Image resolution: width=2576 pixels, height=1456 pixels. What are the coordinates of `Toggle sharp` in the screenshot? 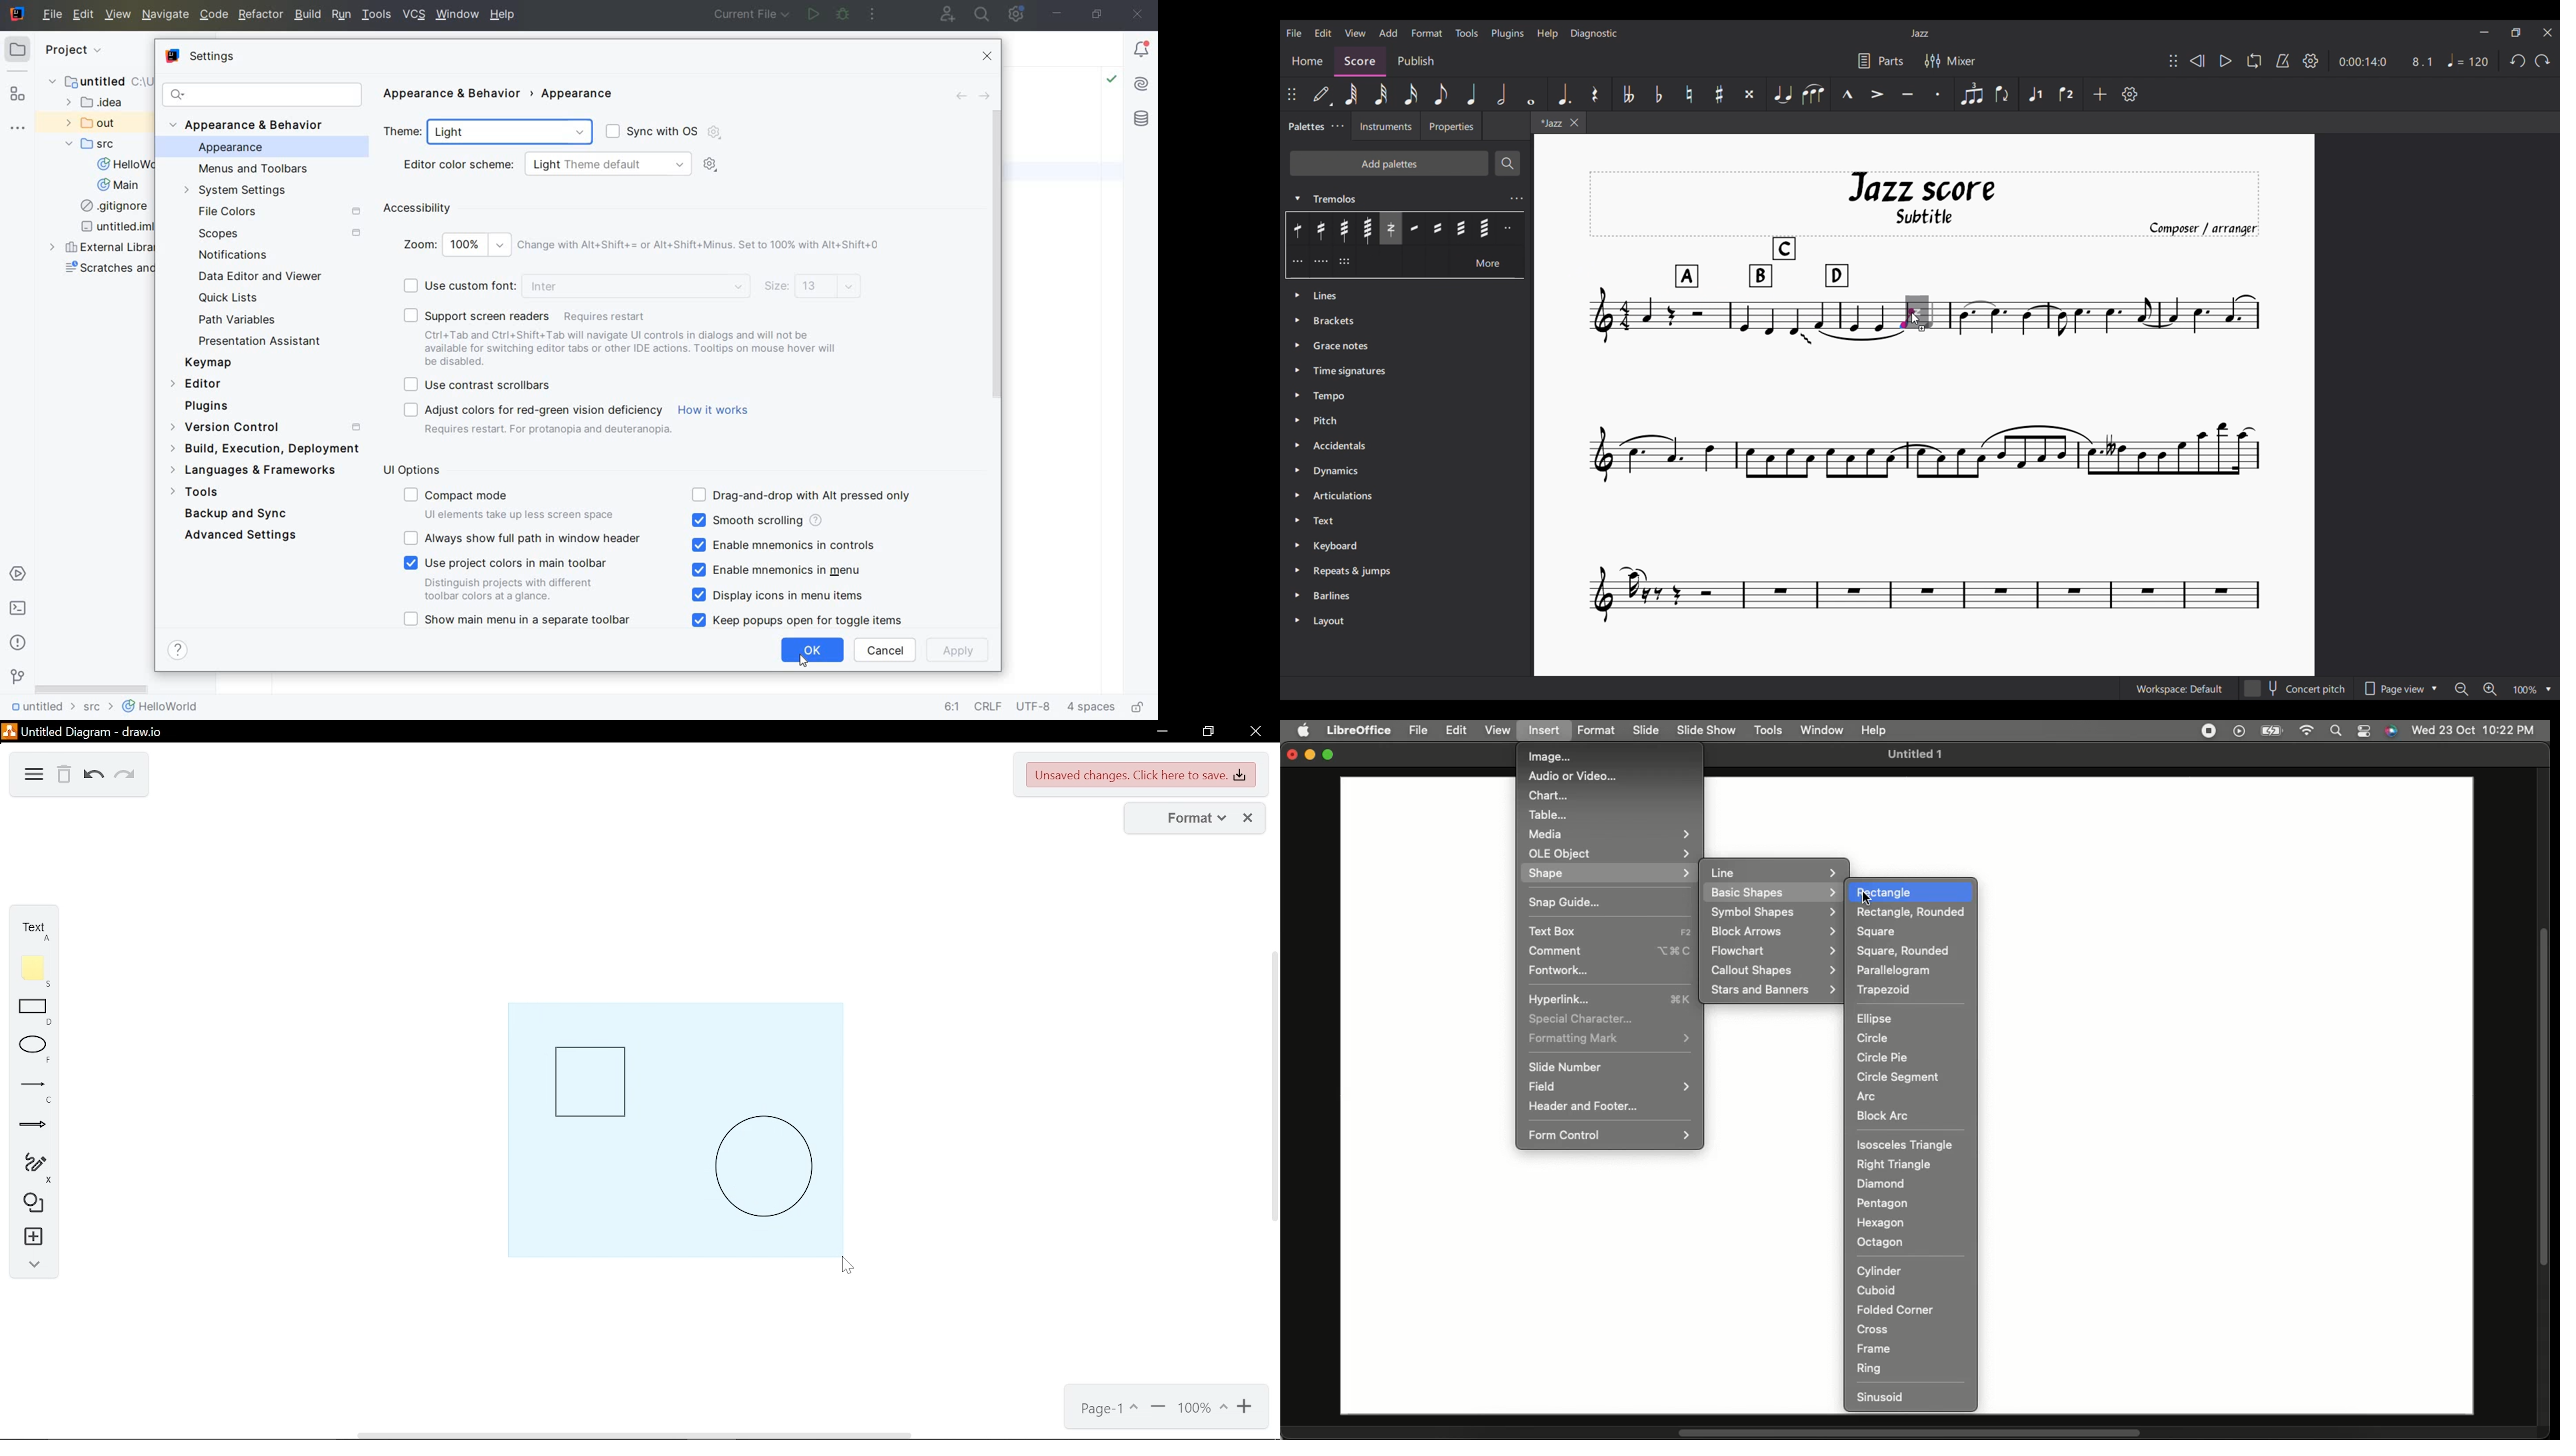 It's located at (1719, 94).